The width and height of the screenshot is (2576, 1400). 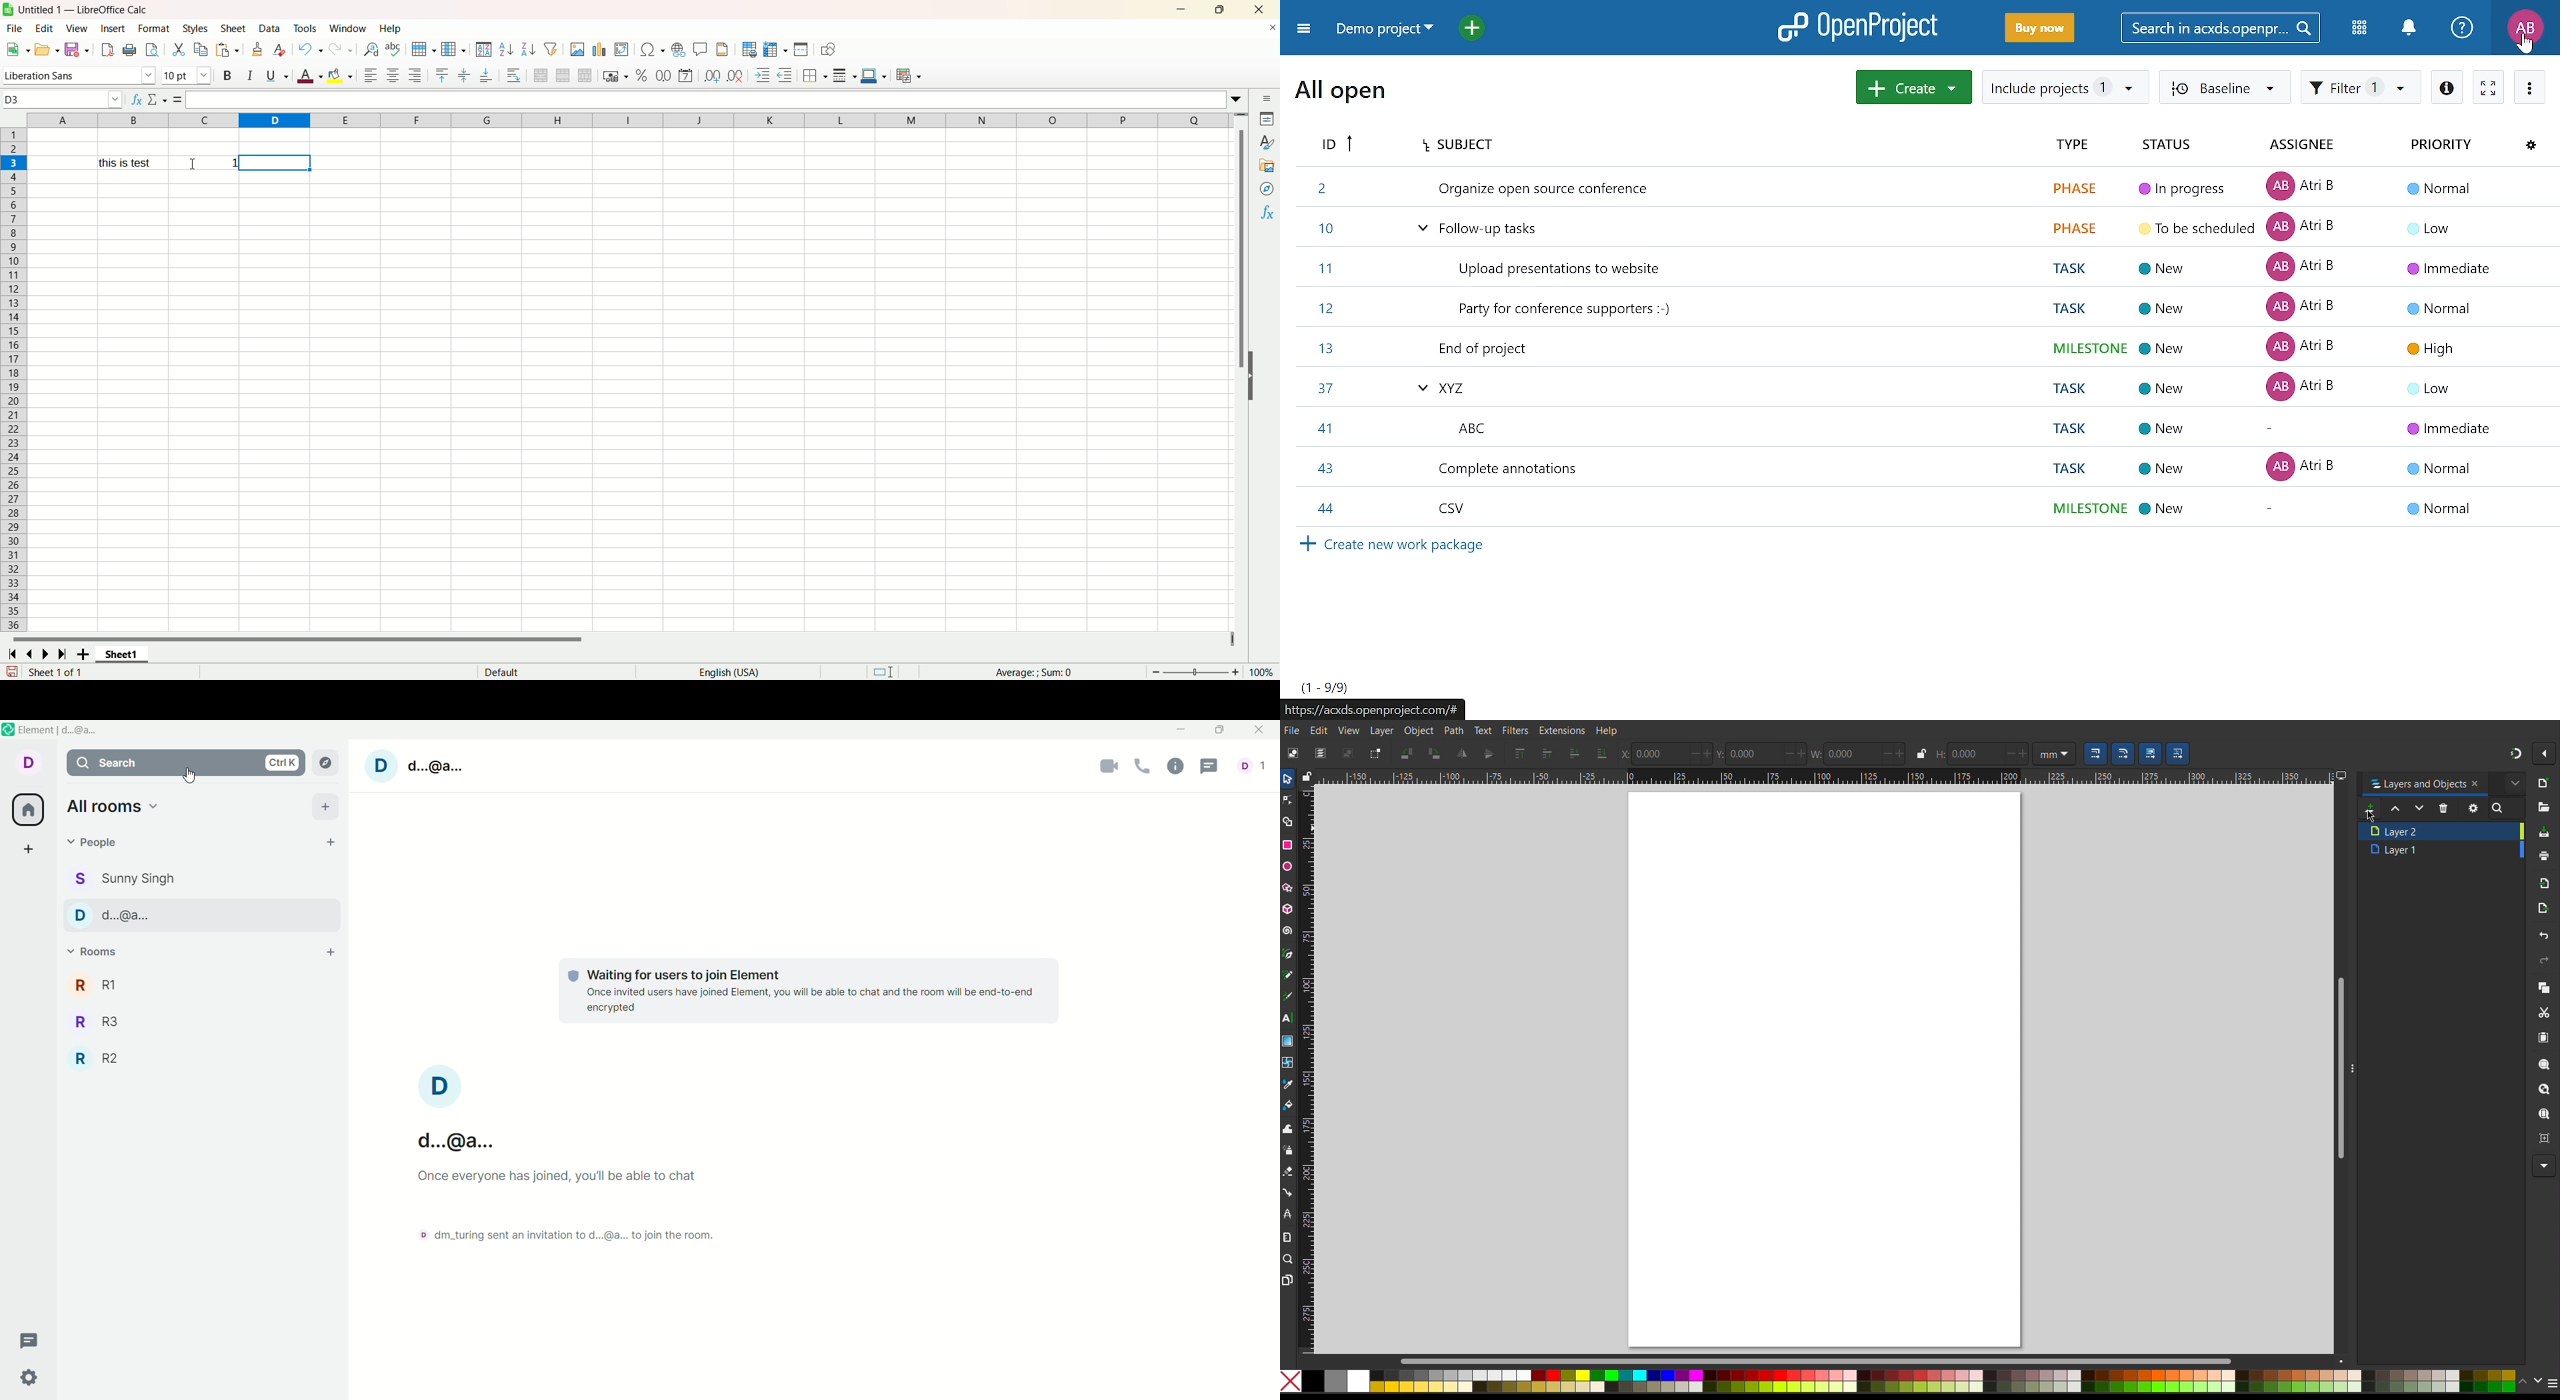 What do you see at coordinates (2435, 144) in the screenshot?
I see `Property` at bounding box center [2435, 144].